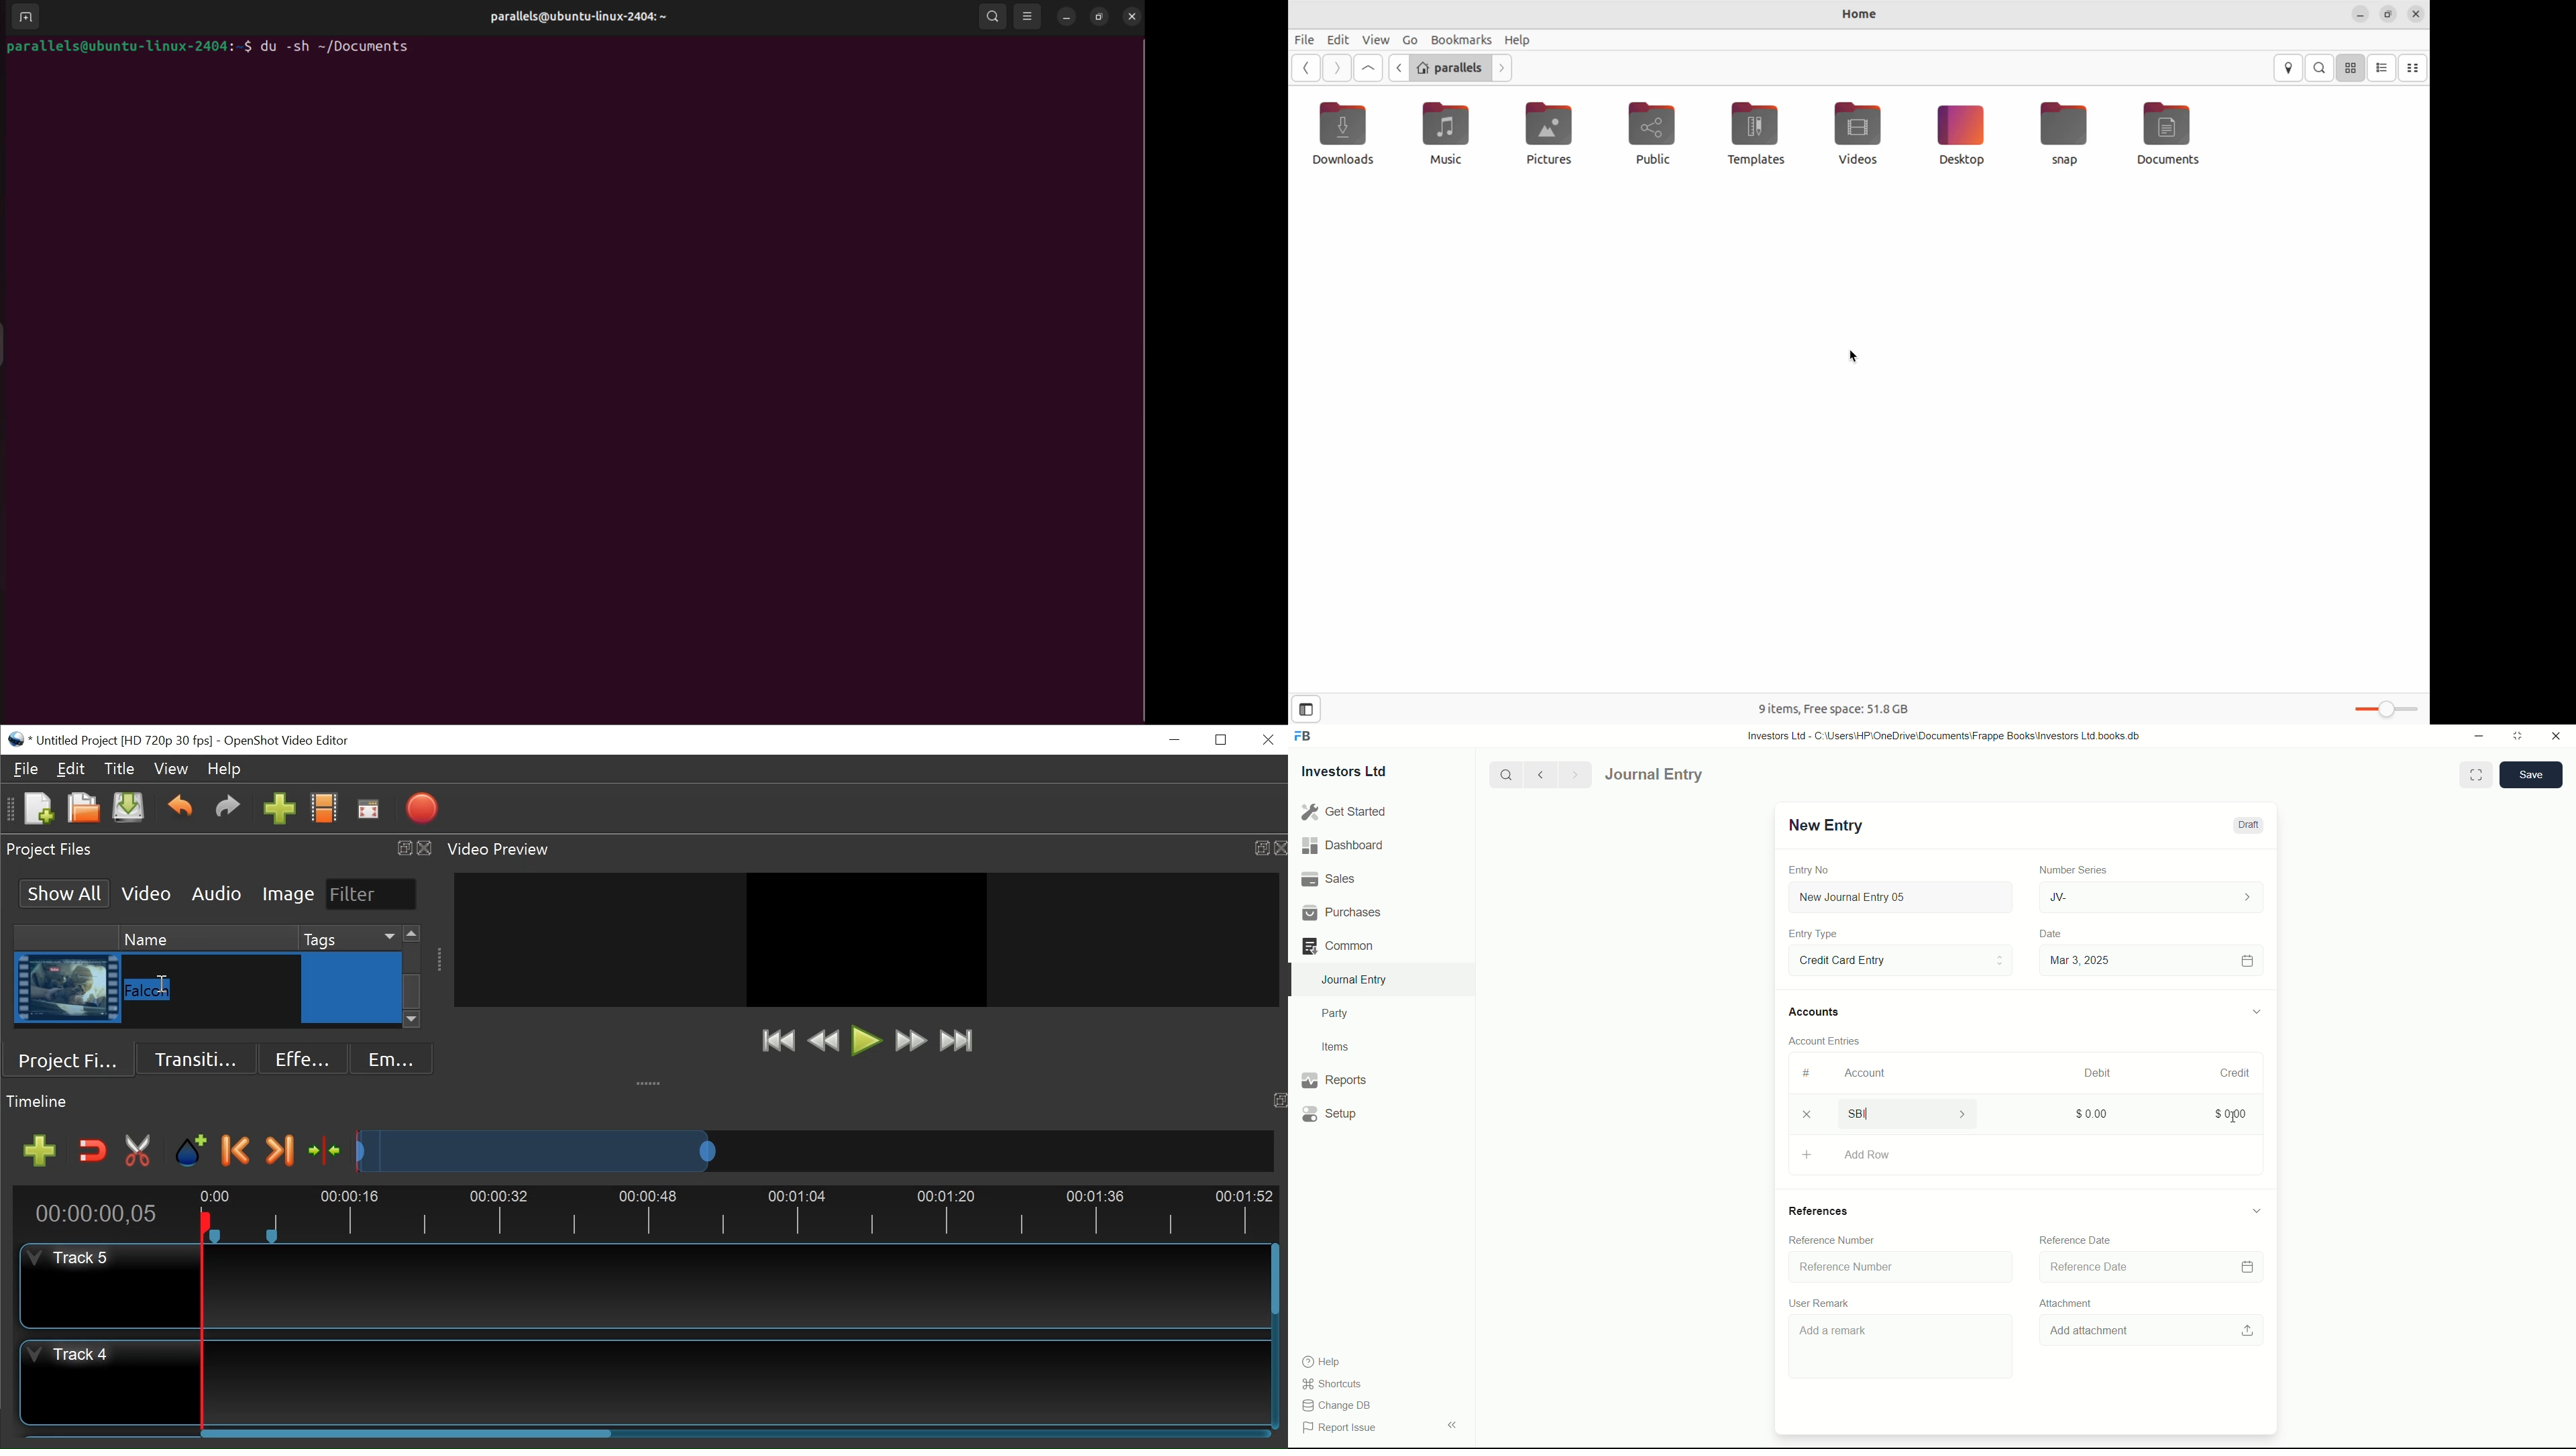  Describe the element at coordinates (2247, 825) in the screenshot. I see `Draft` at that location.